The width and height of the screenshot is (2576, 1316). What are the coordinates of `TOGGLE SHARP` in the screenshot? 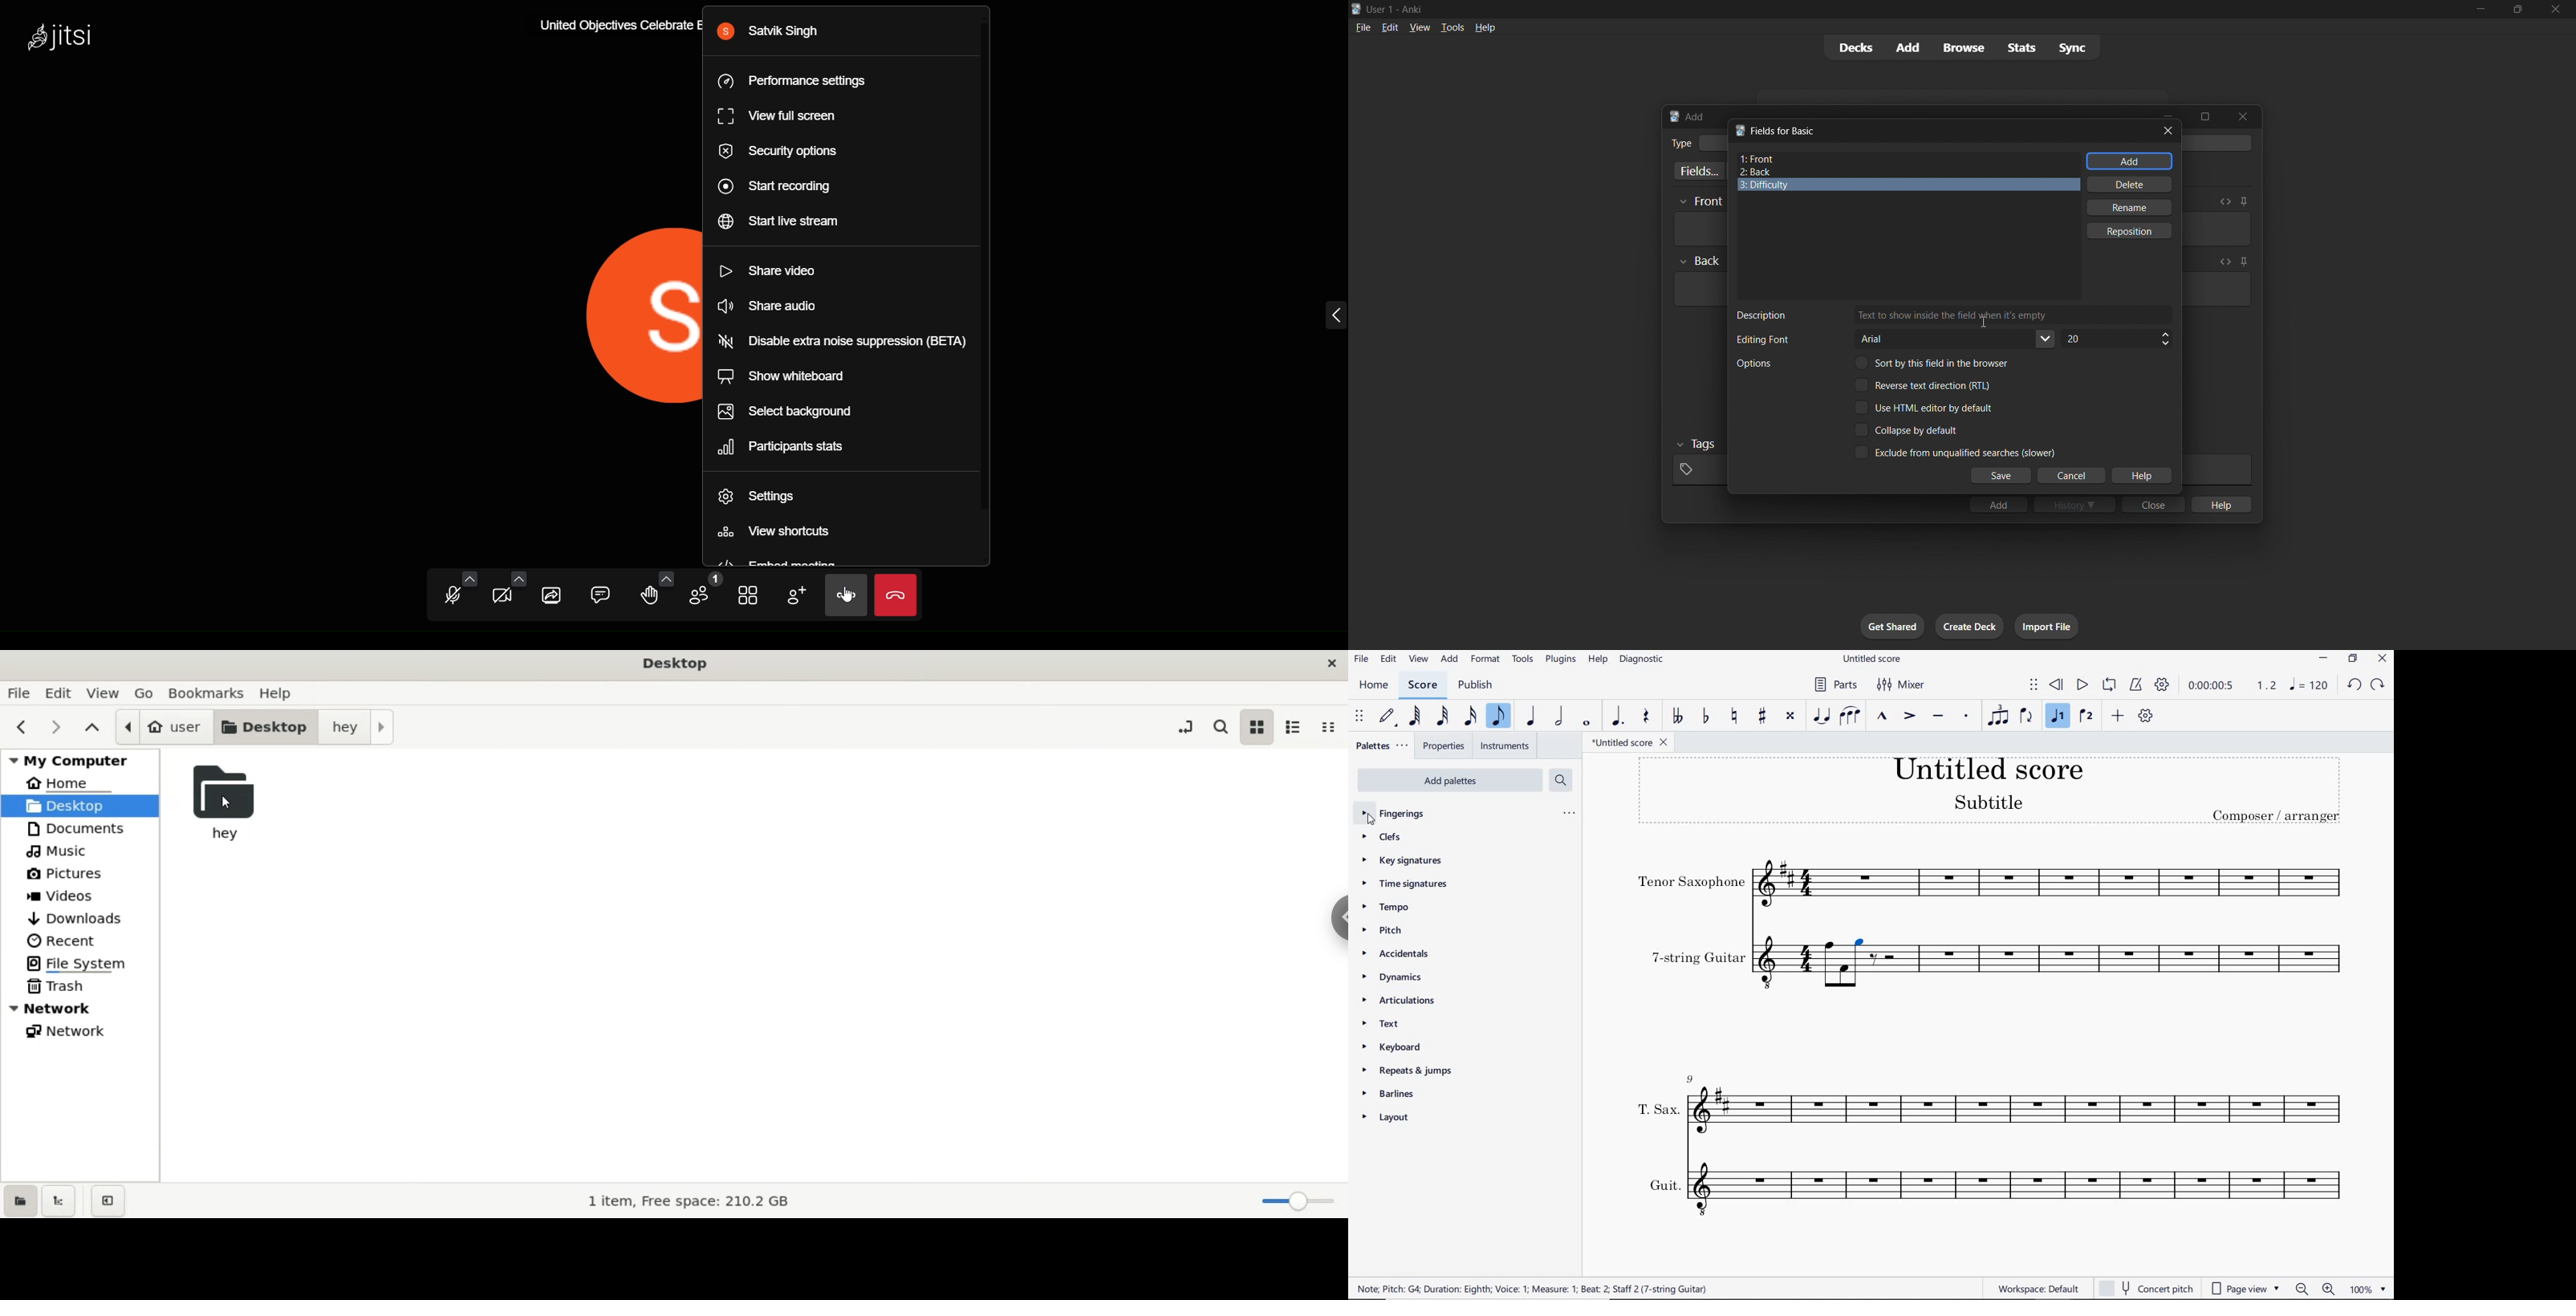 It's located at (1762, 715).